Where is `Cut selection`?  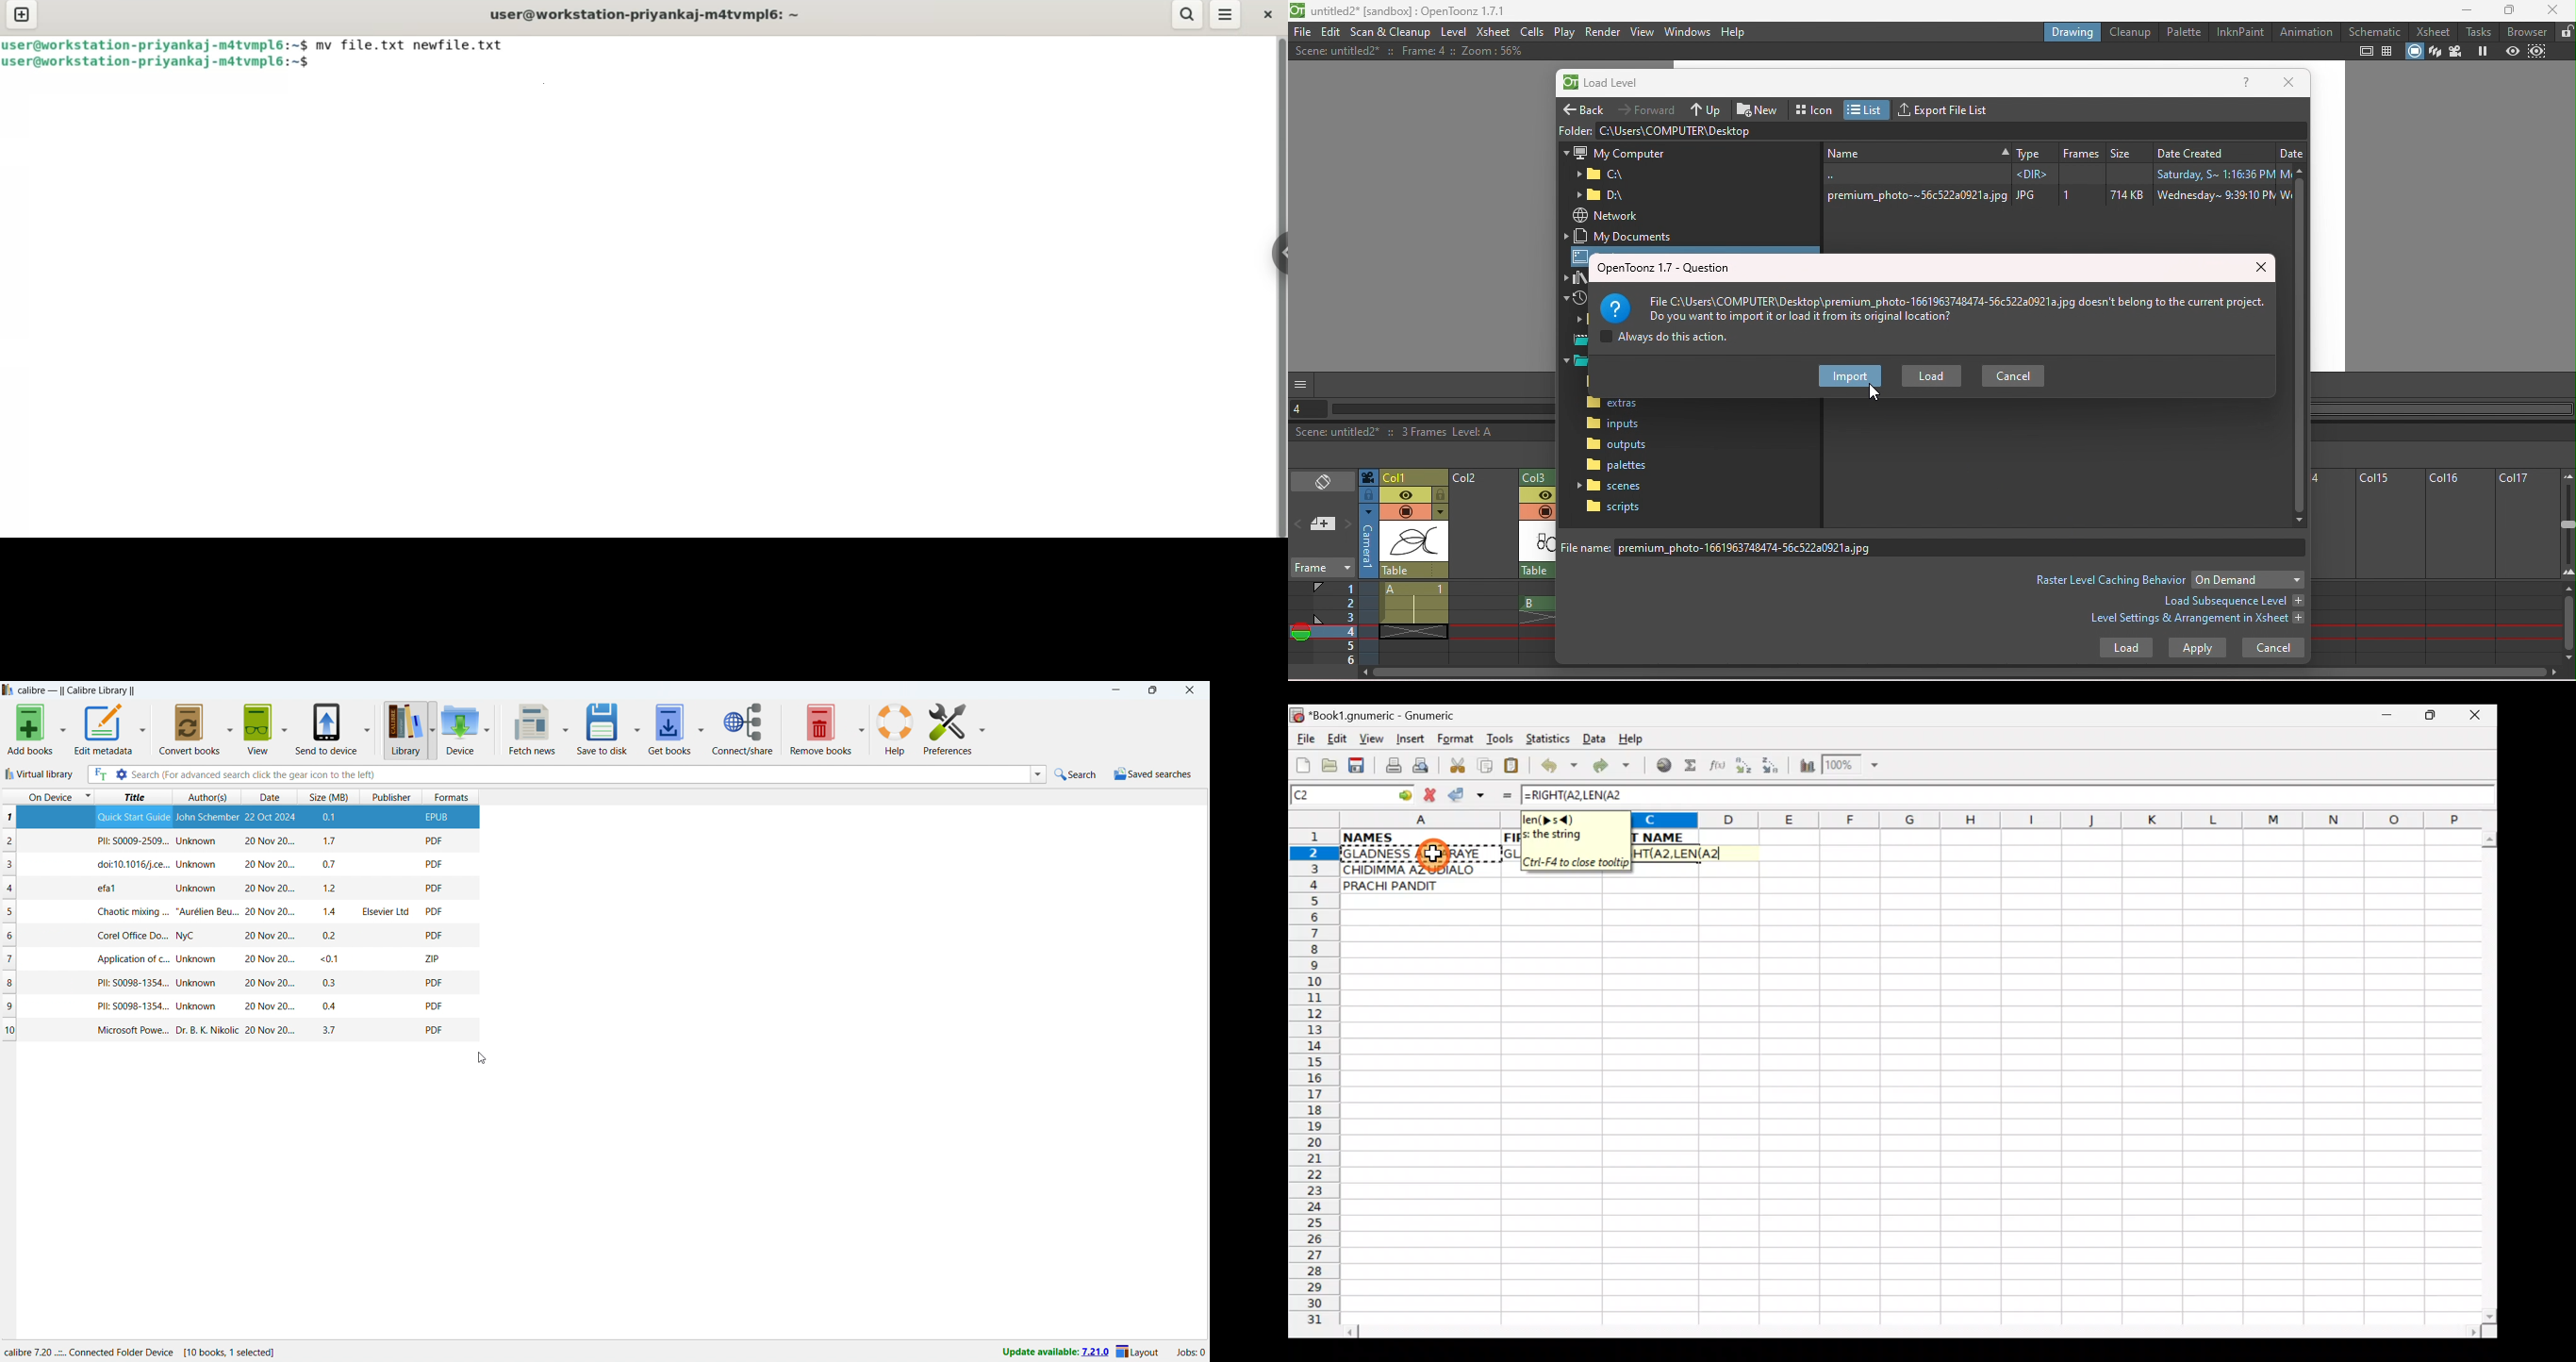
Cut selection is located at coordinates (1457, 764).